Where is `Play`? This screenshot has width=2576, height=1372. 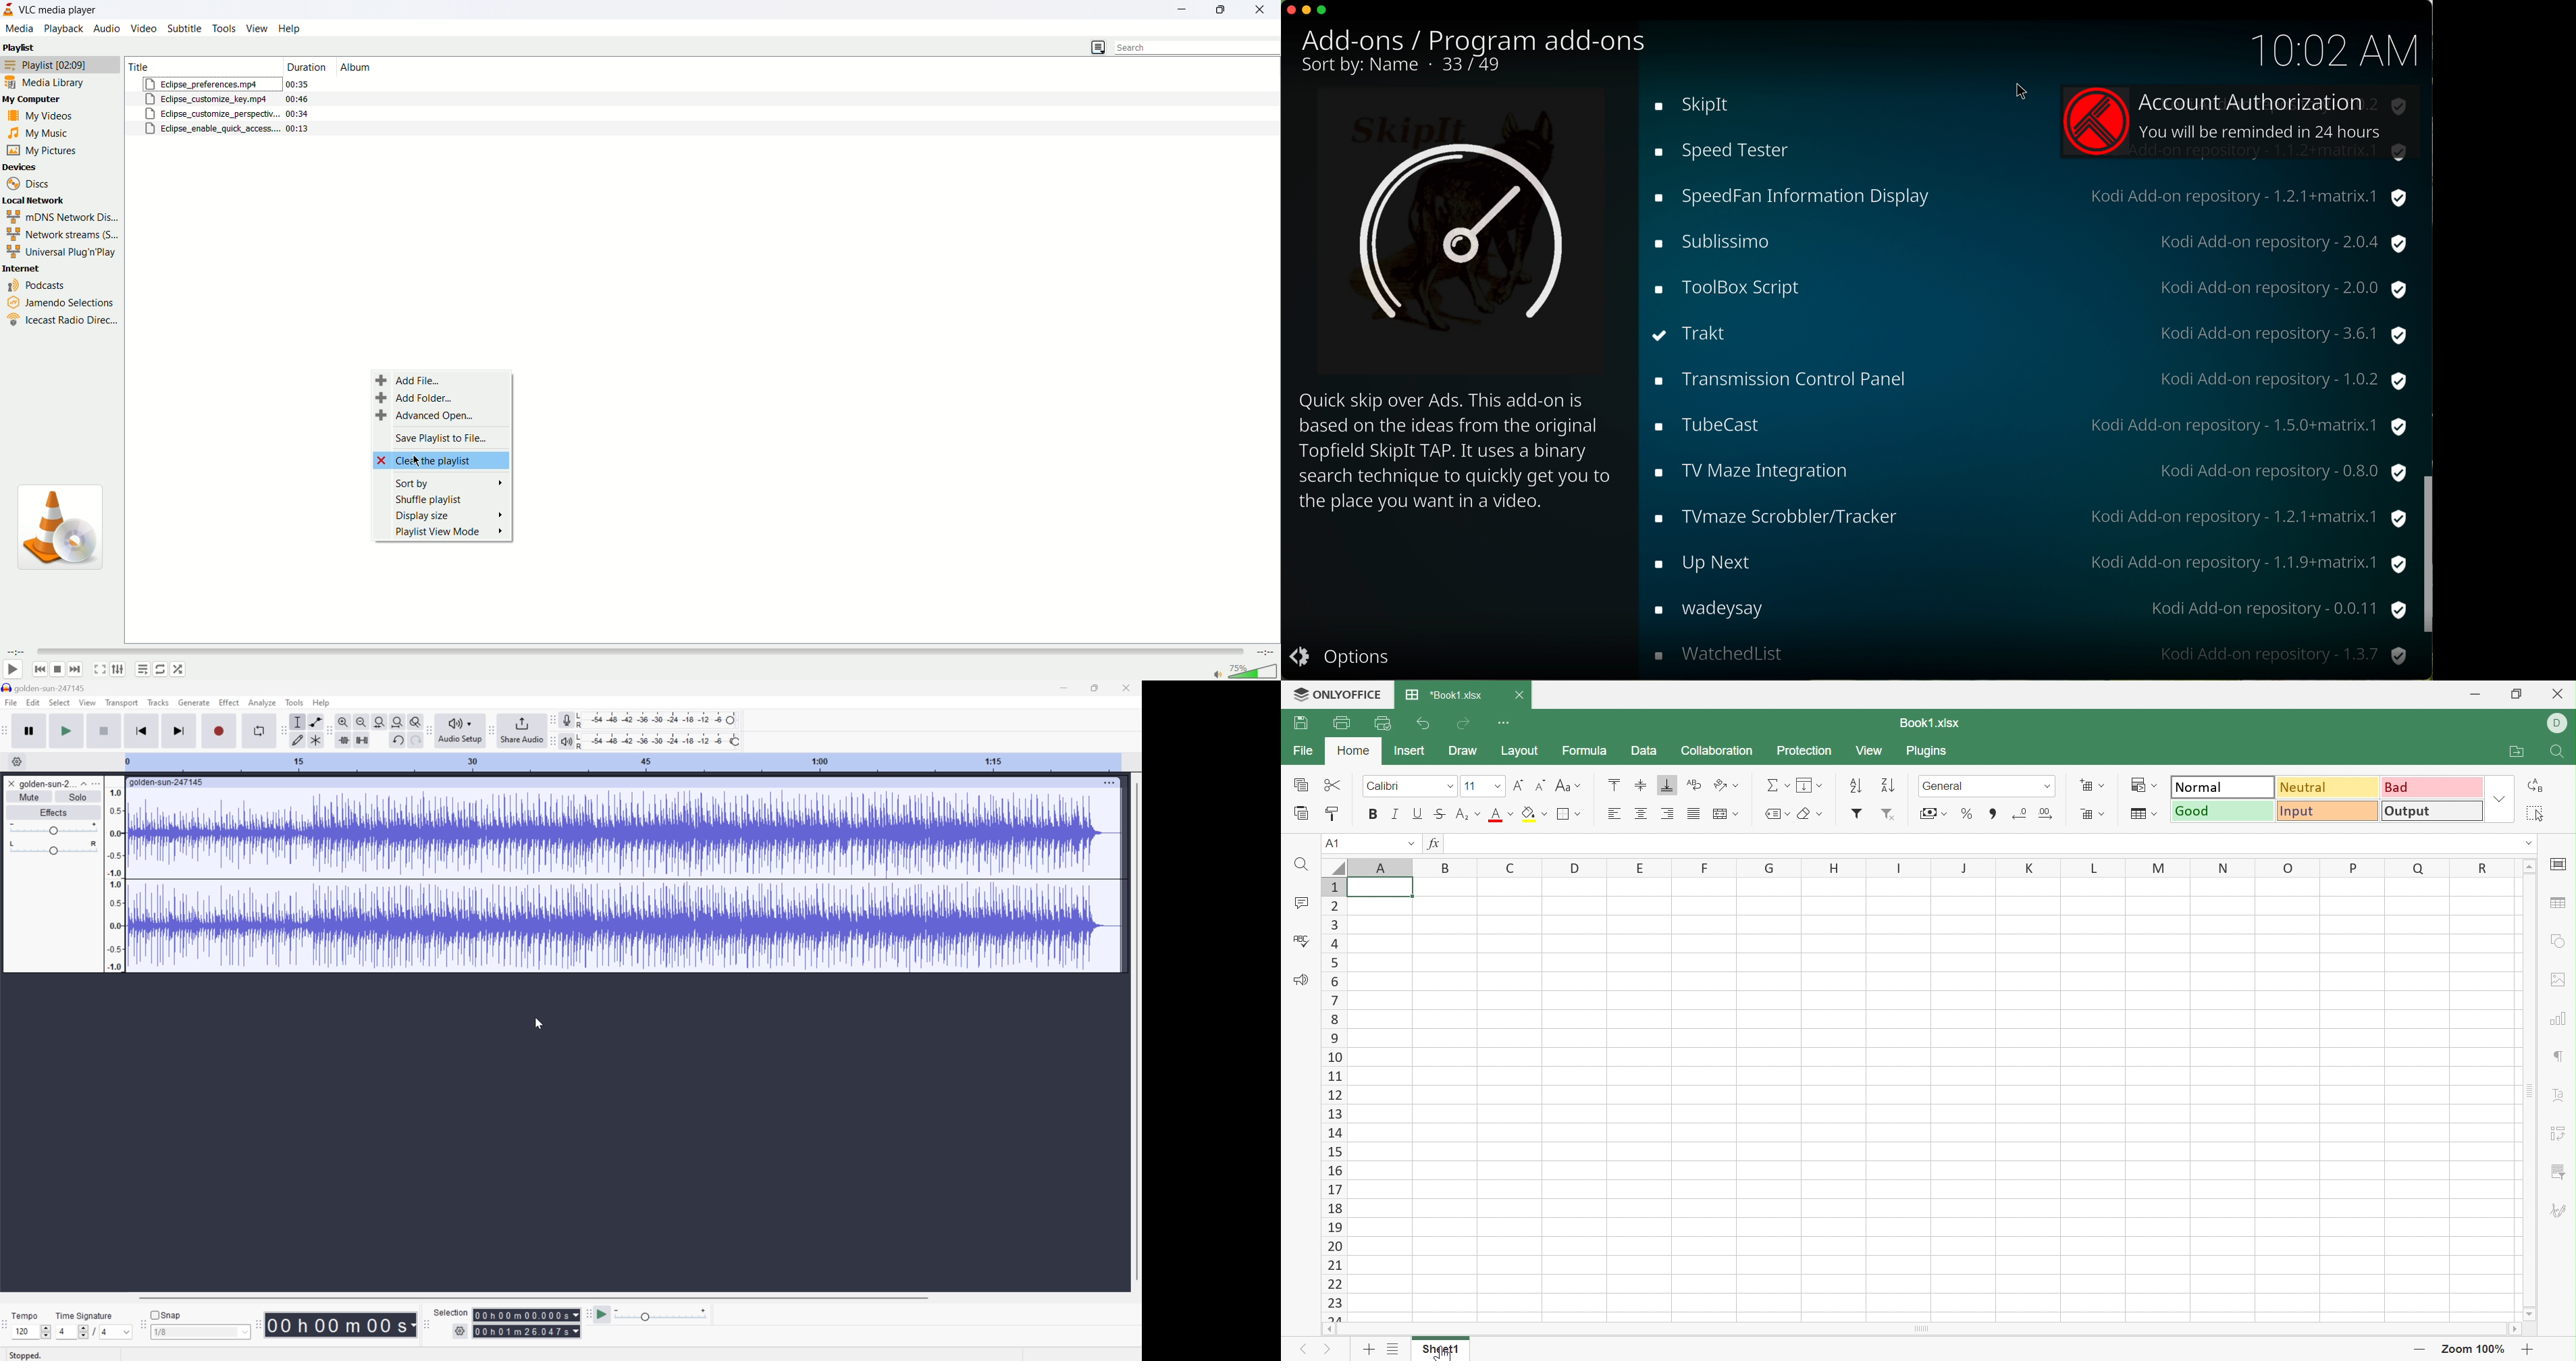 Play is located at coordinates (67, 730).